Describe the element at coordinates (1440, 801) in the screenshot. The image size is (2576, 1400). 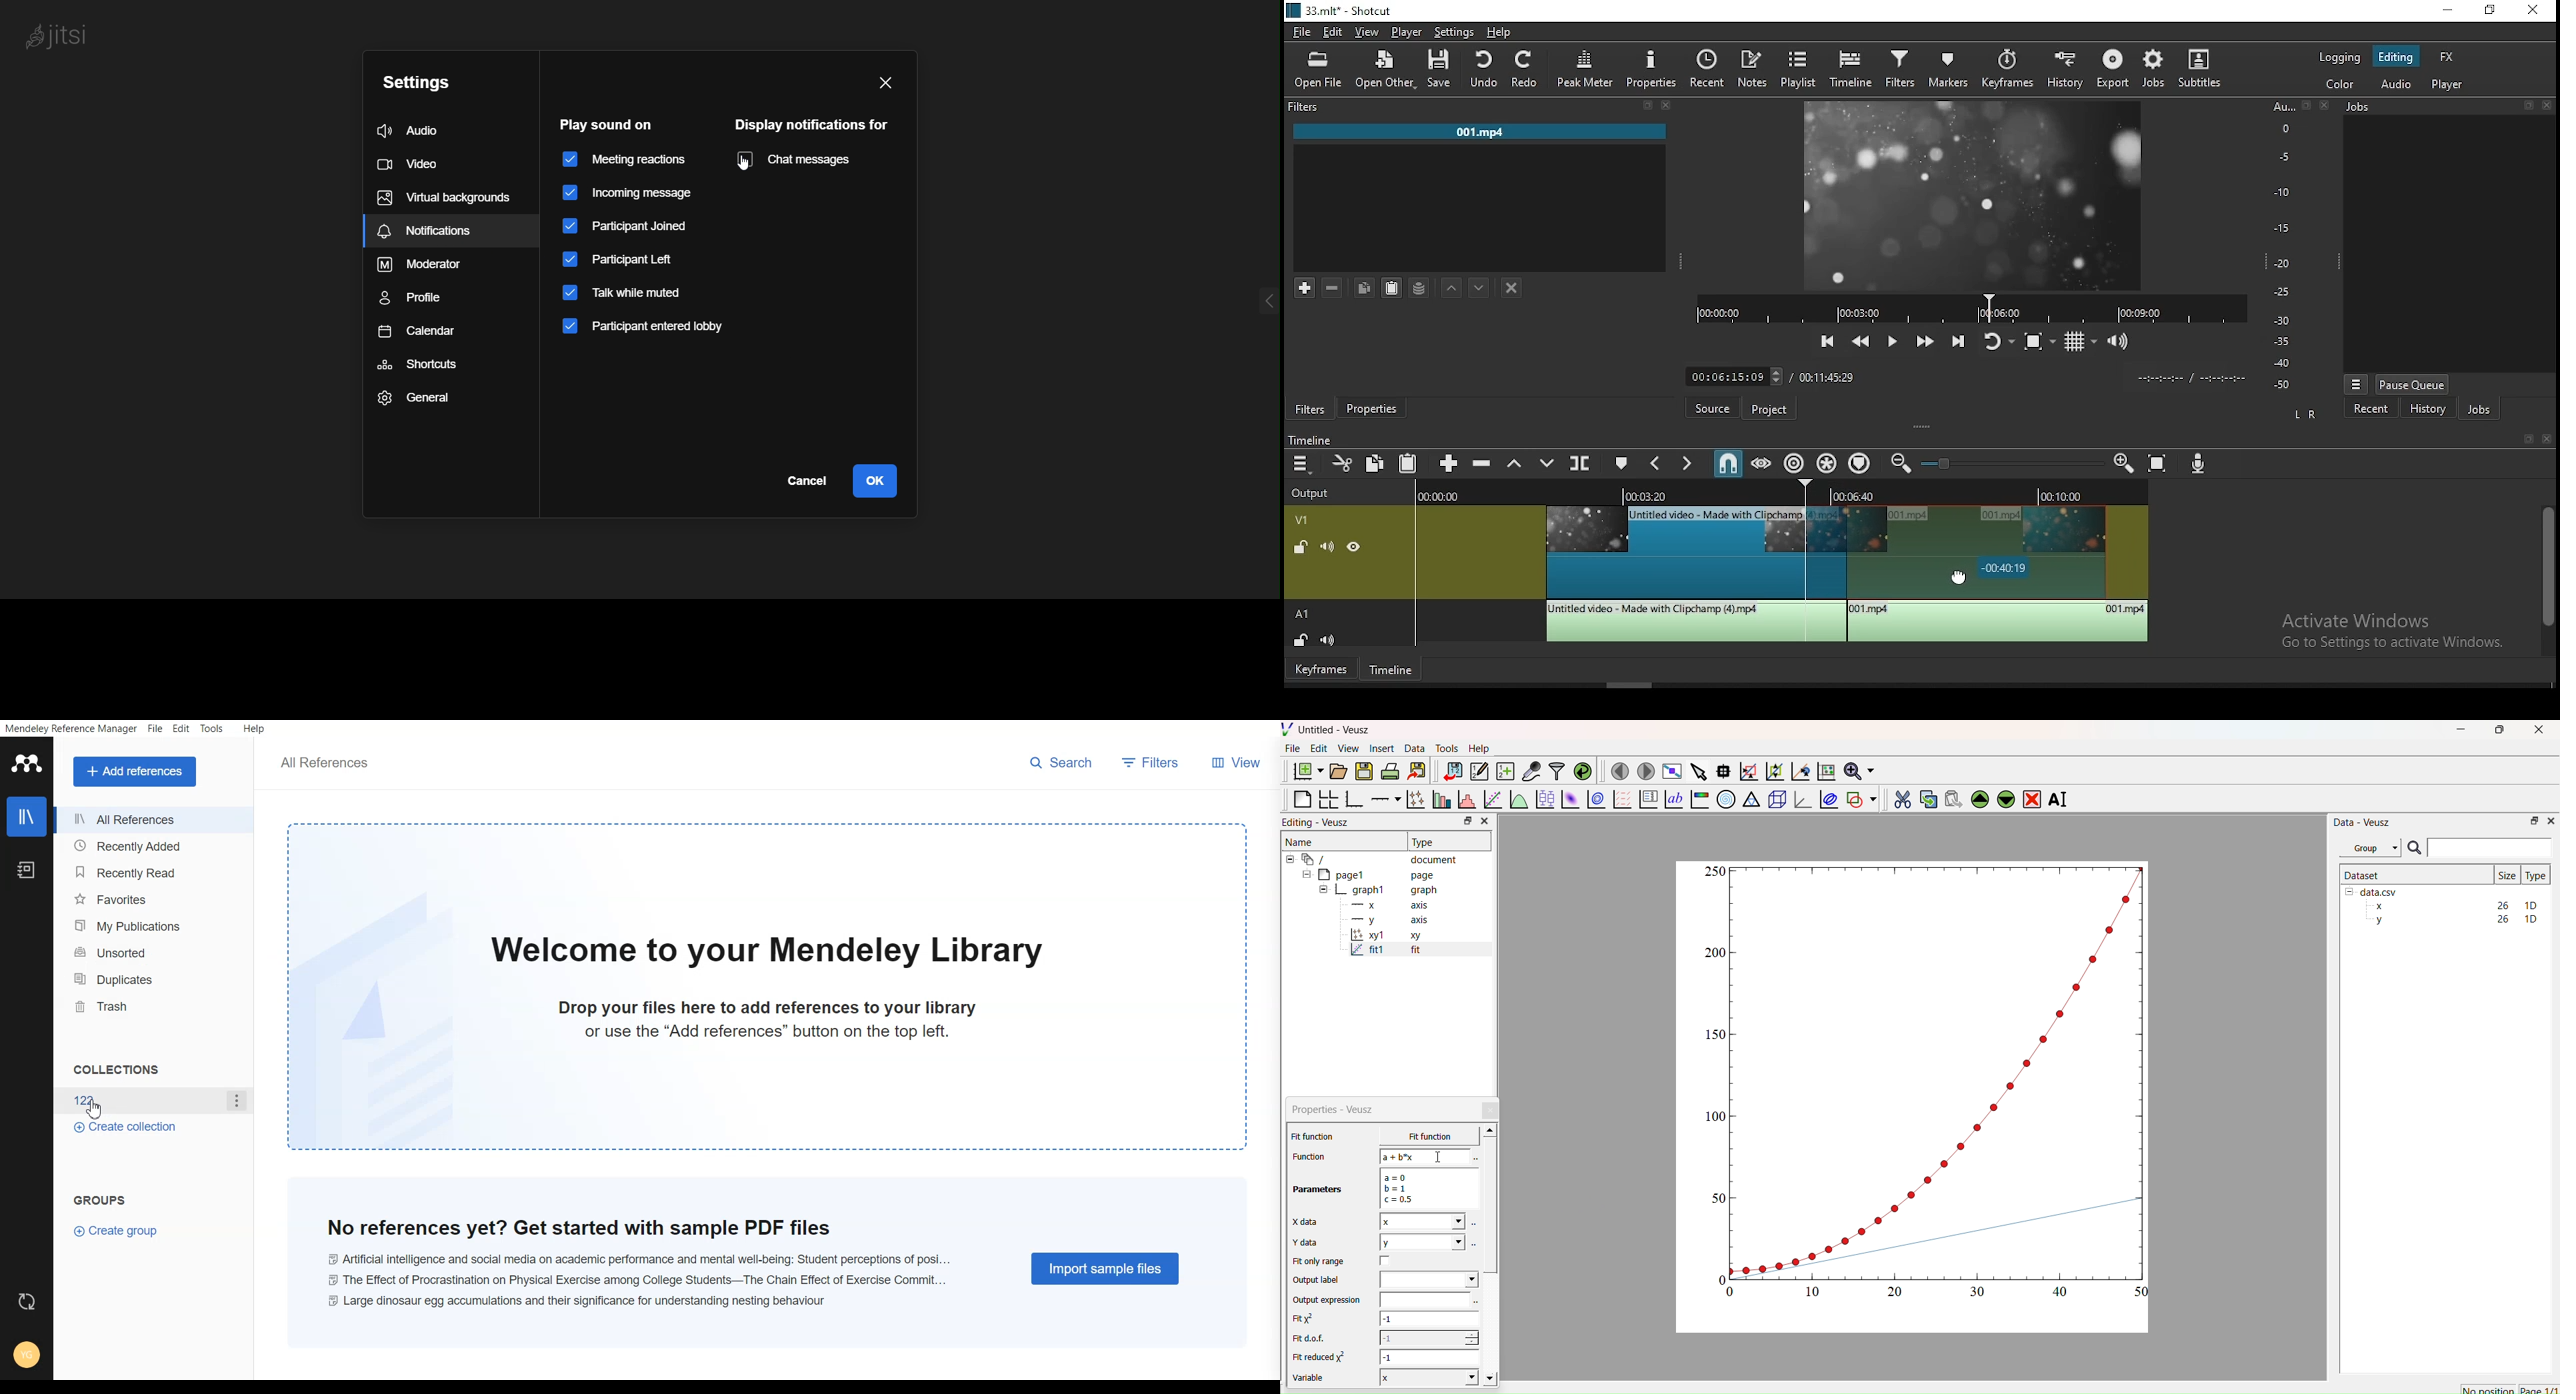
I see `Plot bar charts` at that location.